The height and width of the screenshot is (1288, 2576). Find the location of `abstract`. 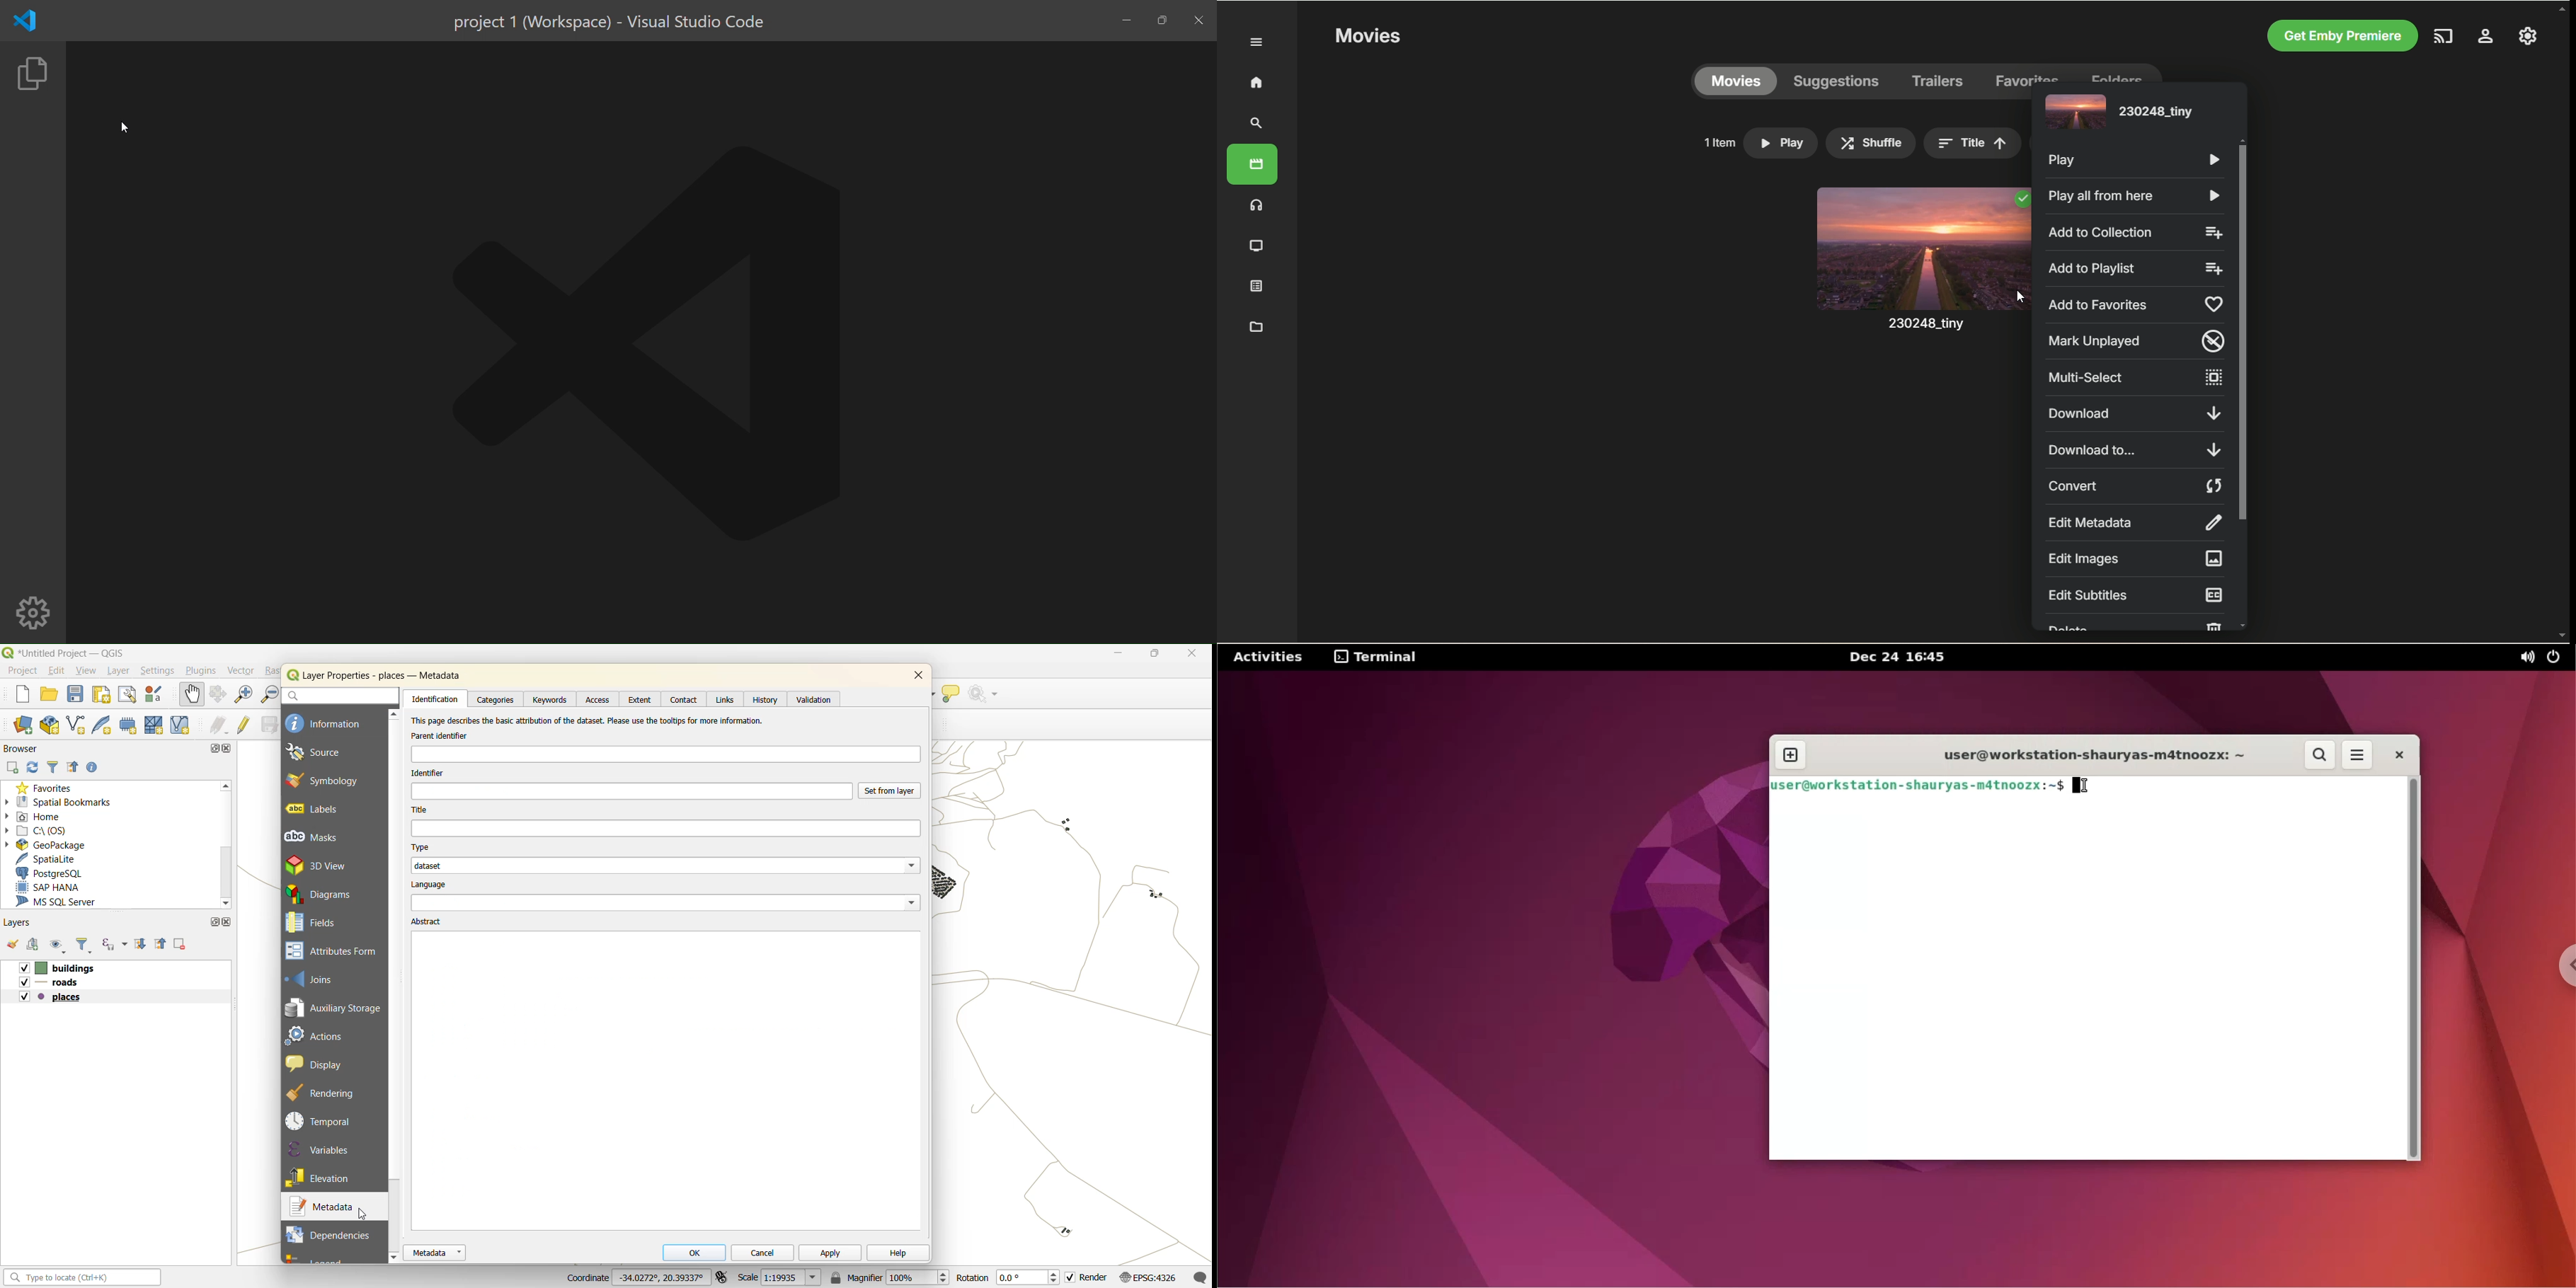

abstract is located at coordinates (431, 922).